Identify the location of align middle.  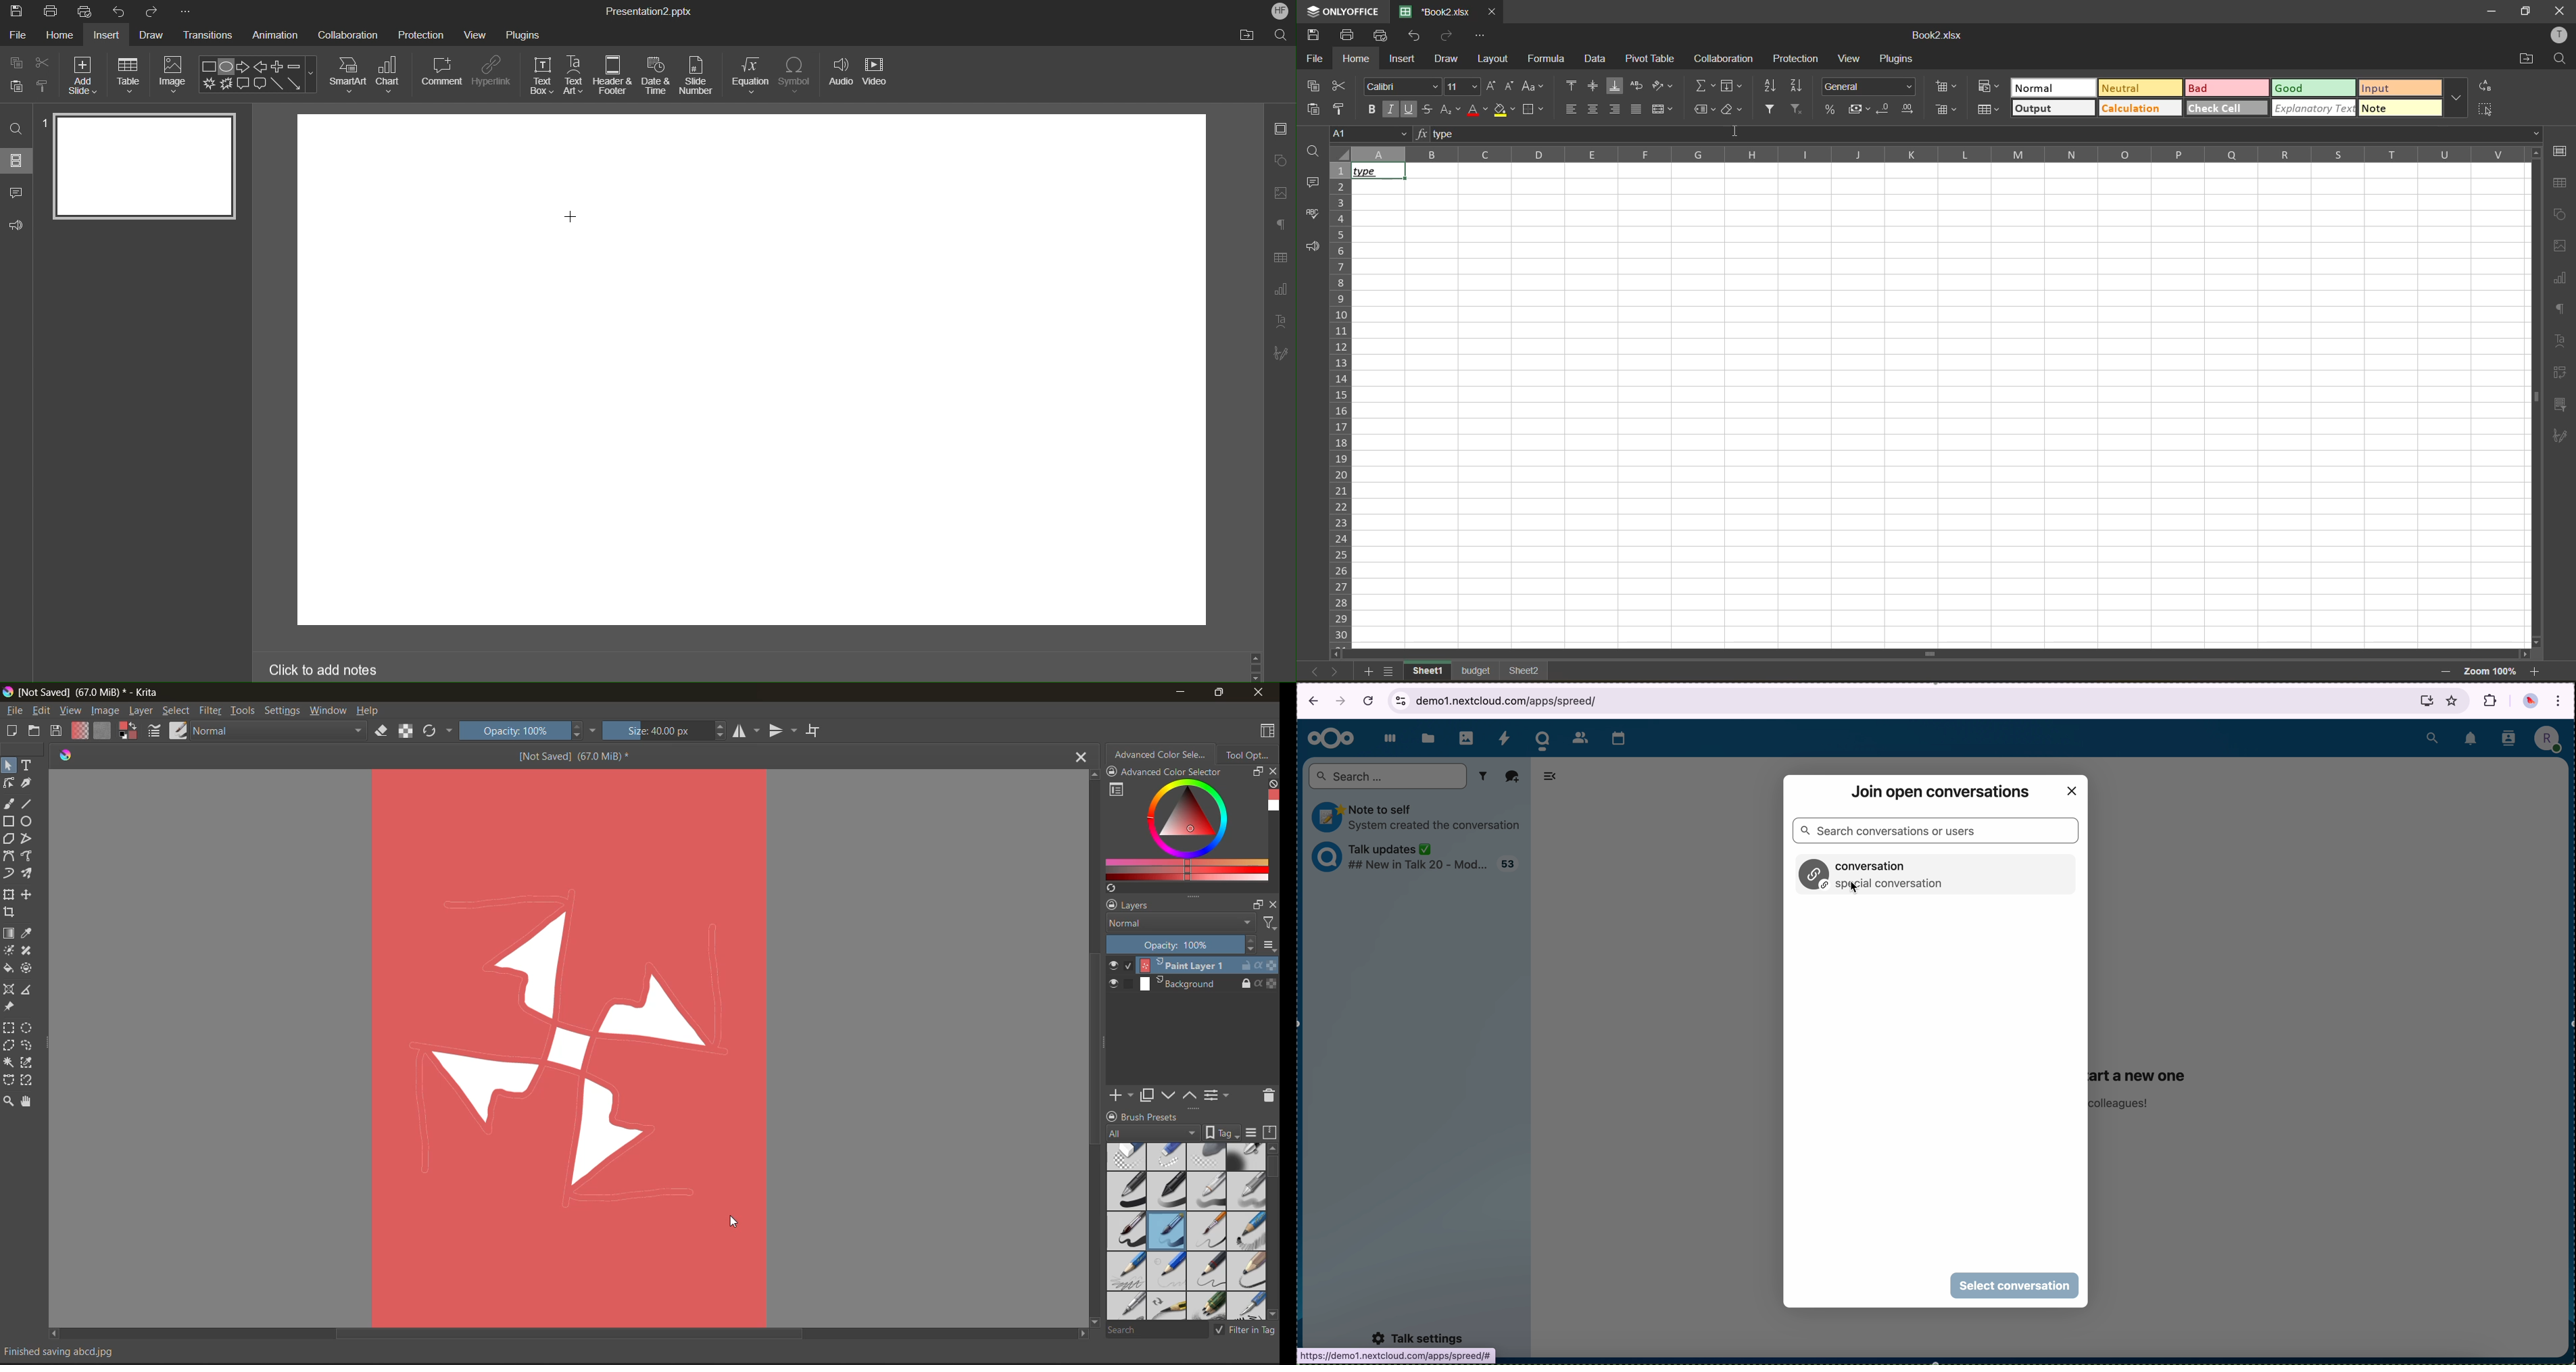
(1593, 109).